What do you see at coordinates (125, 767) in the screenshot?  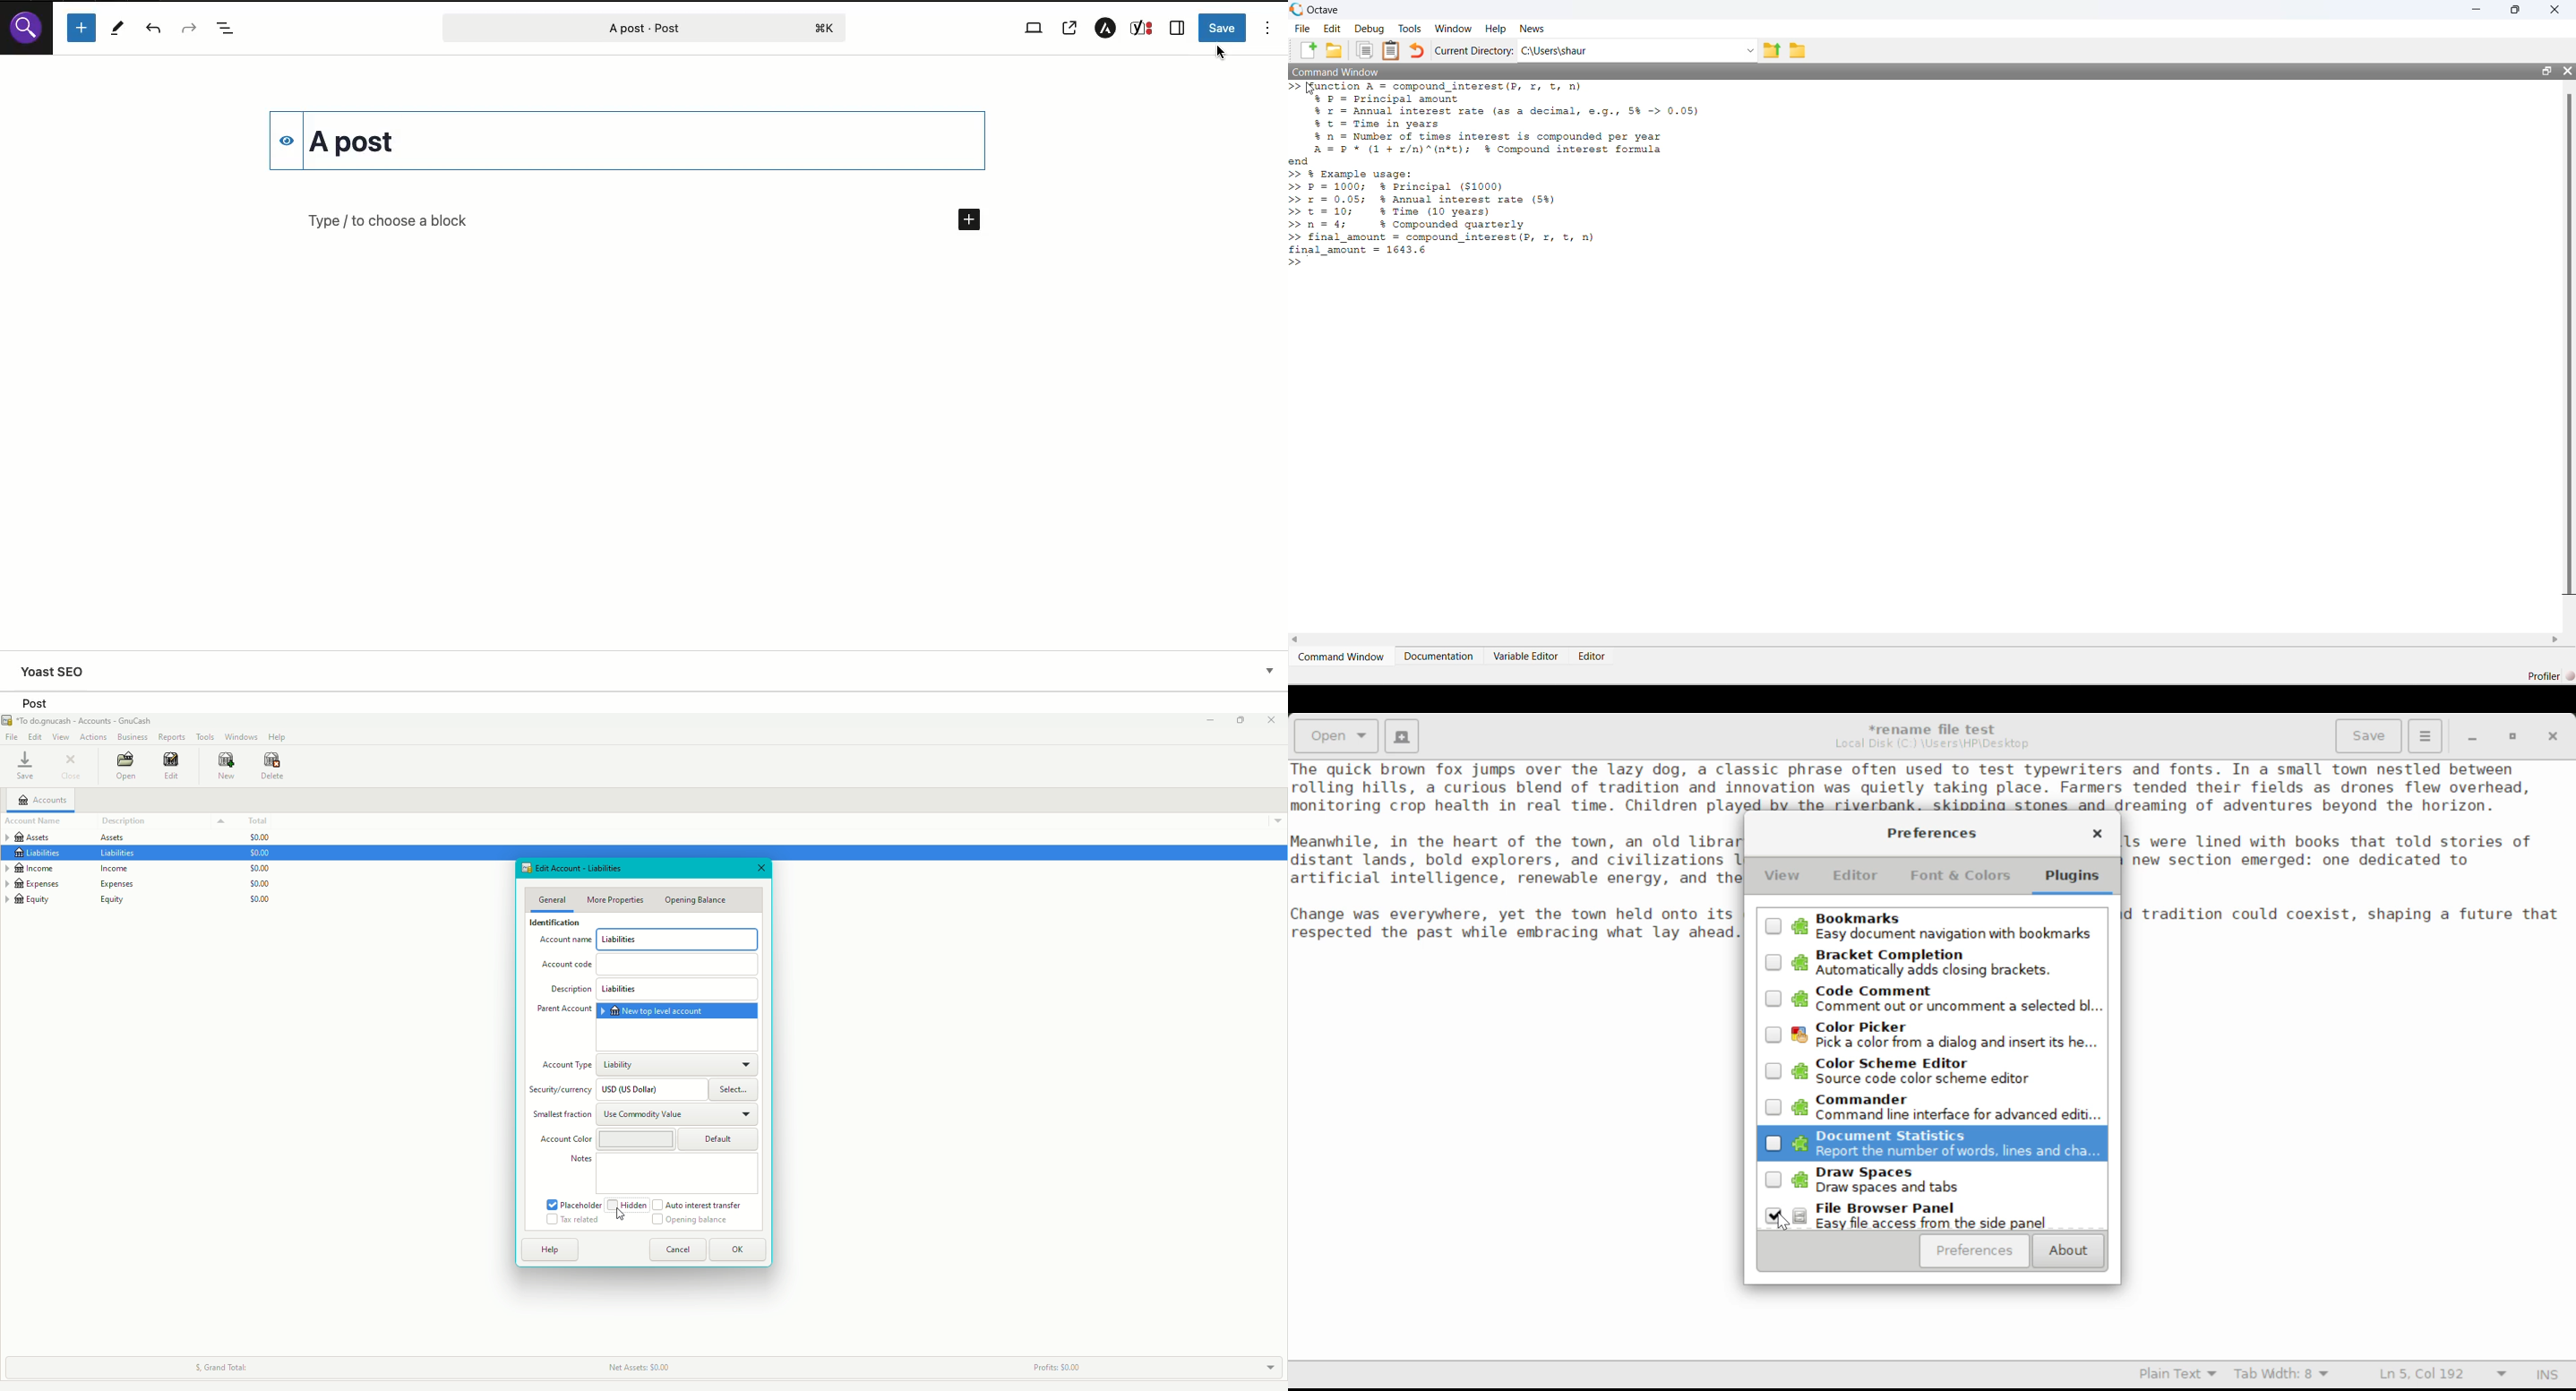 I see `Open` at bounding box center [125, 767].